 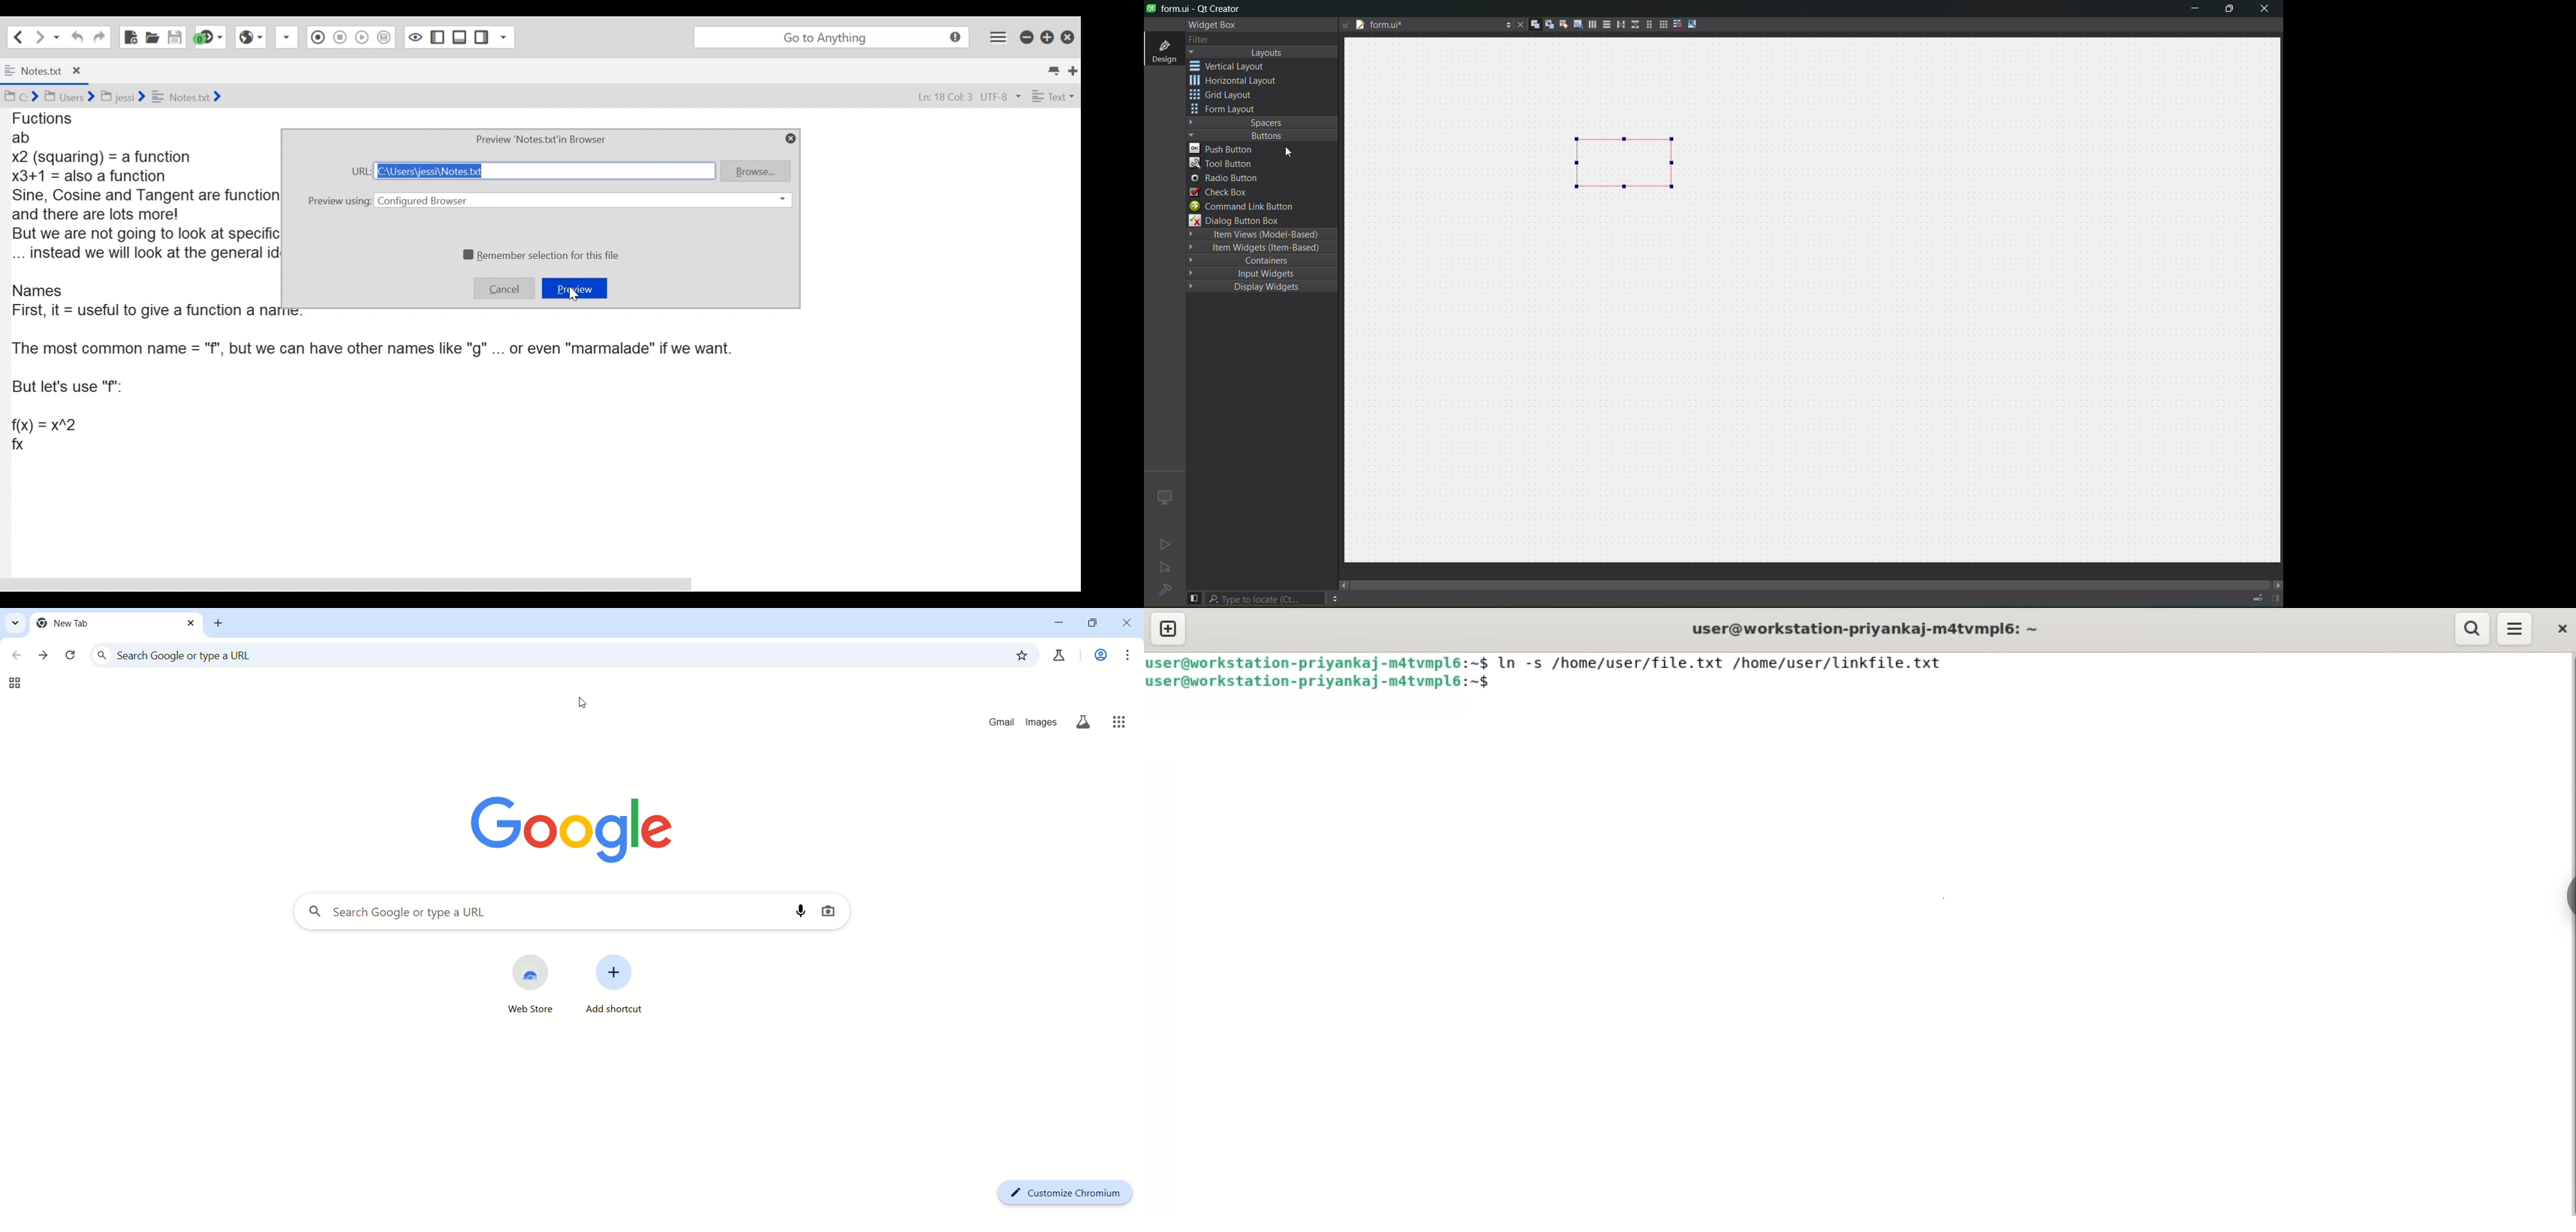 I want to click on item widgets, so click(x=1260, y=250).